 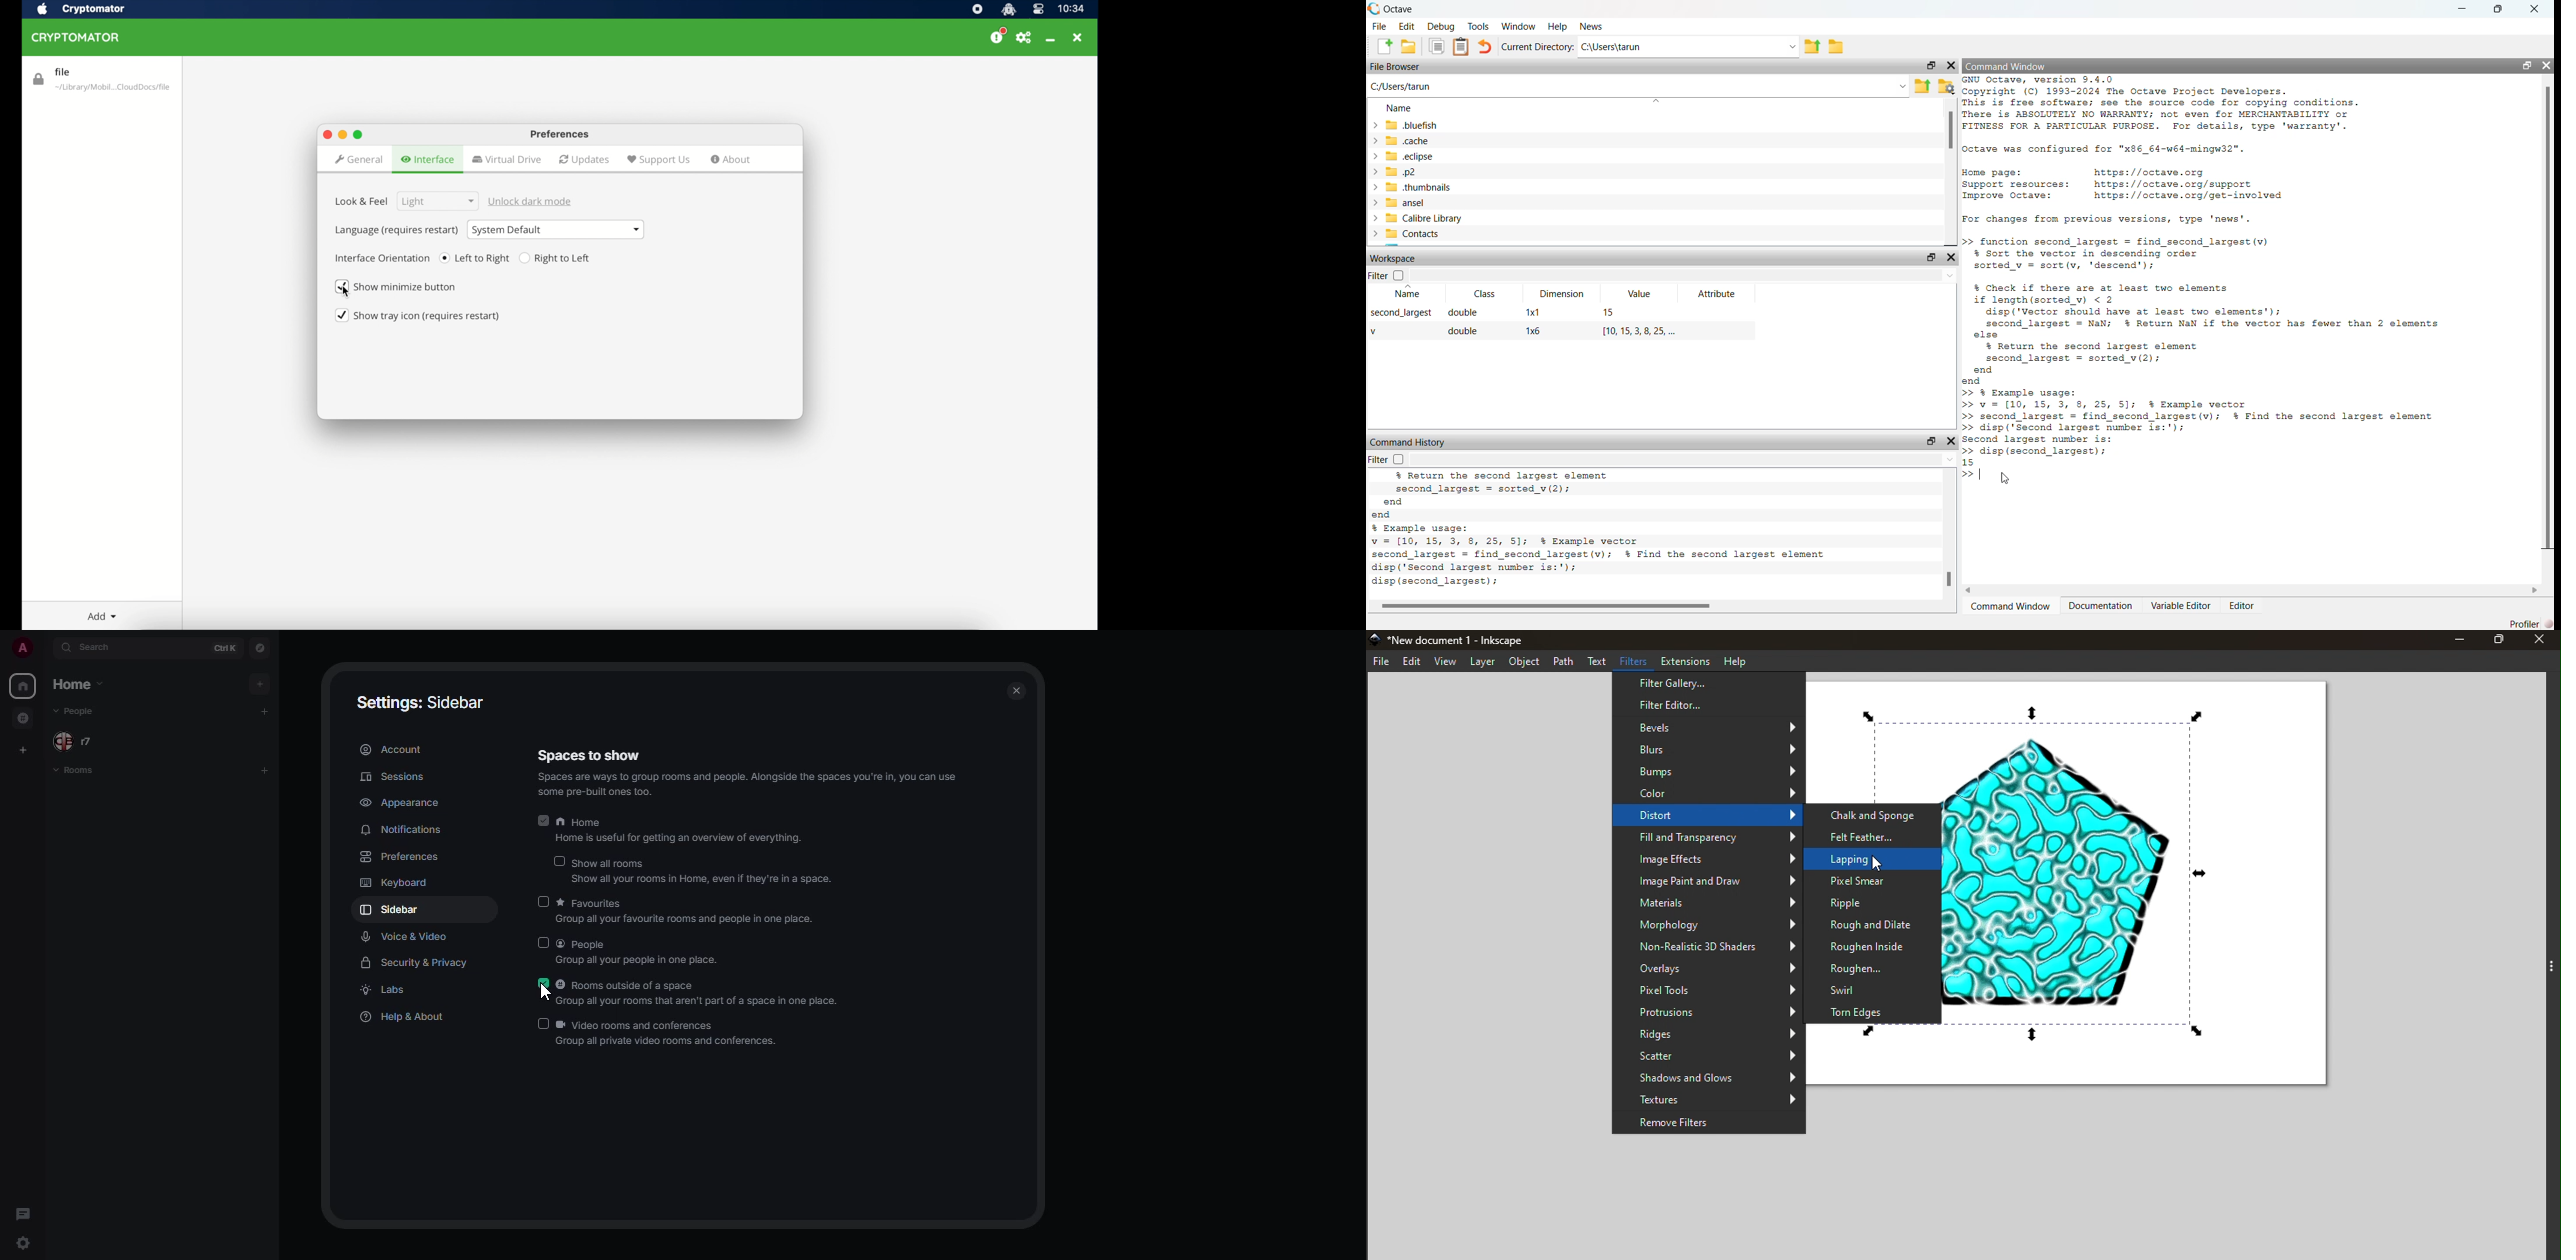 I want to click on dimension, so click(x=1565, y=294).